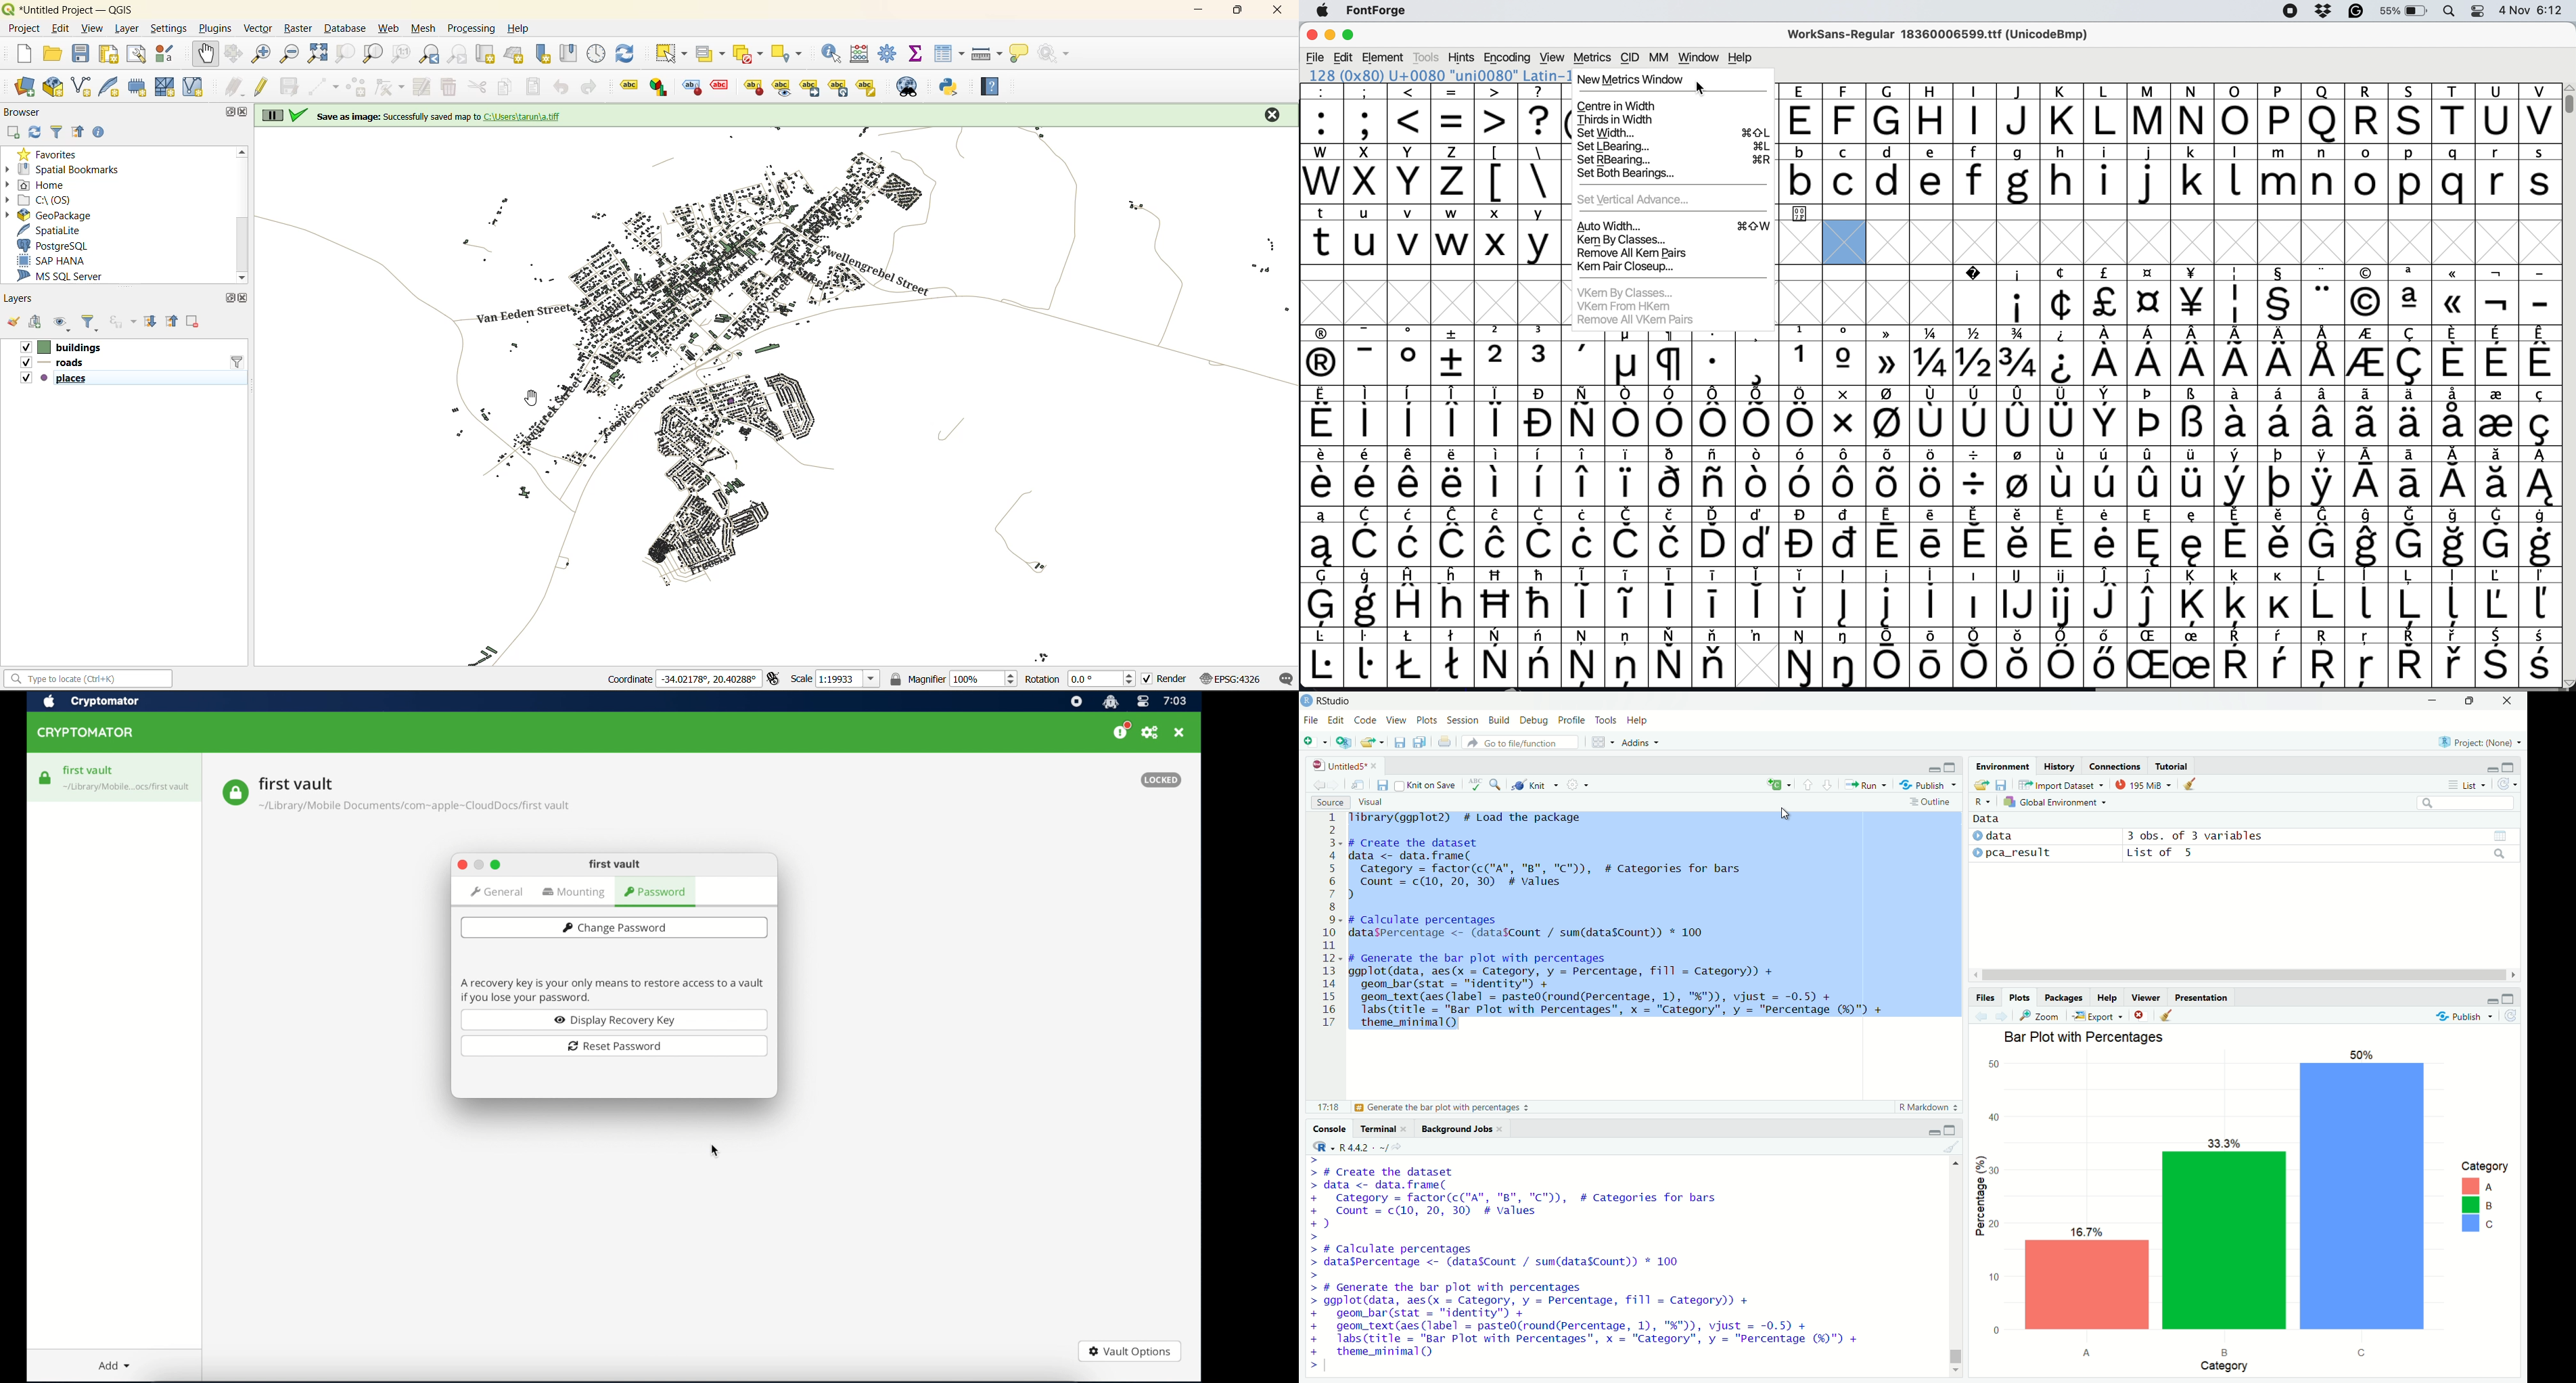 The height and width of the screenshot is (1400, 2576). What do you see at coordinates (1931, 665) in the screenshot?
I see `special letters` at bounding box center [1931, 665].